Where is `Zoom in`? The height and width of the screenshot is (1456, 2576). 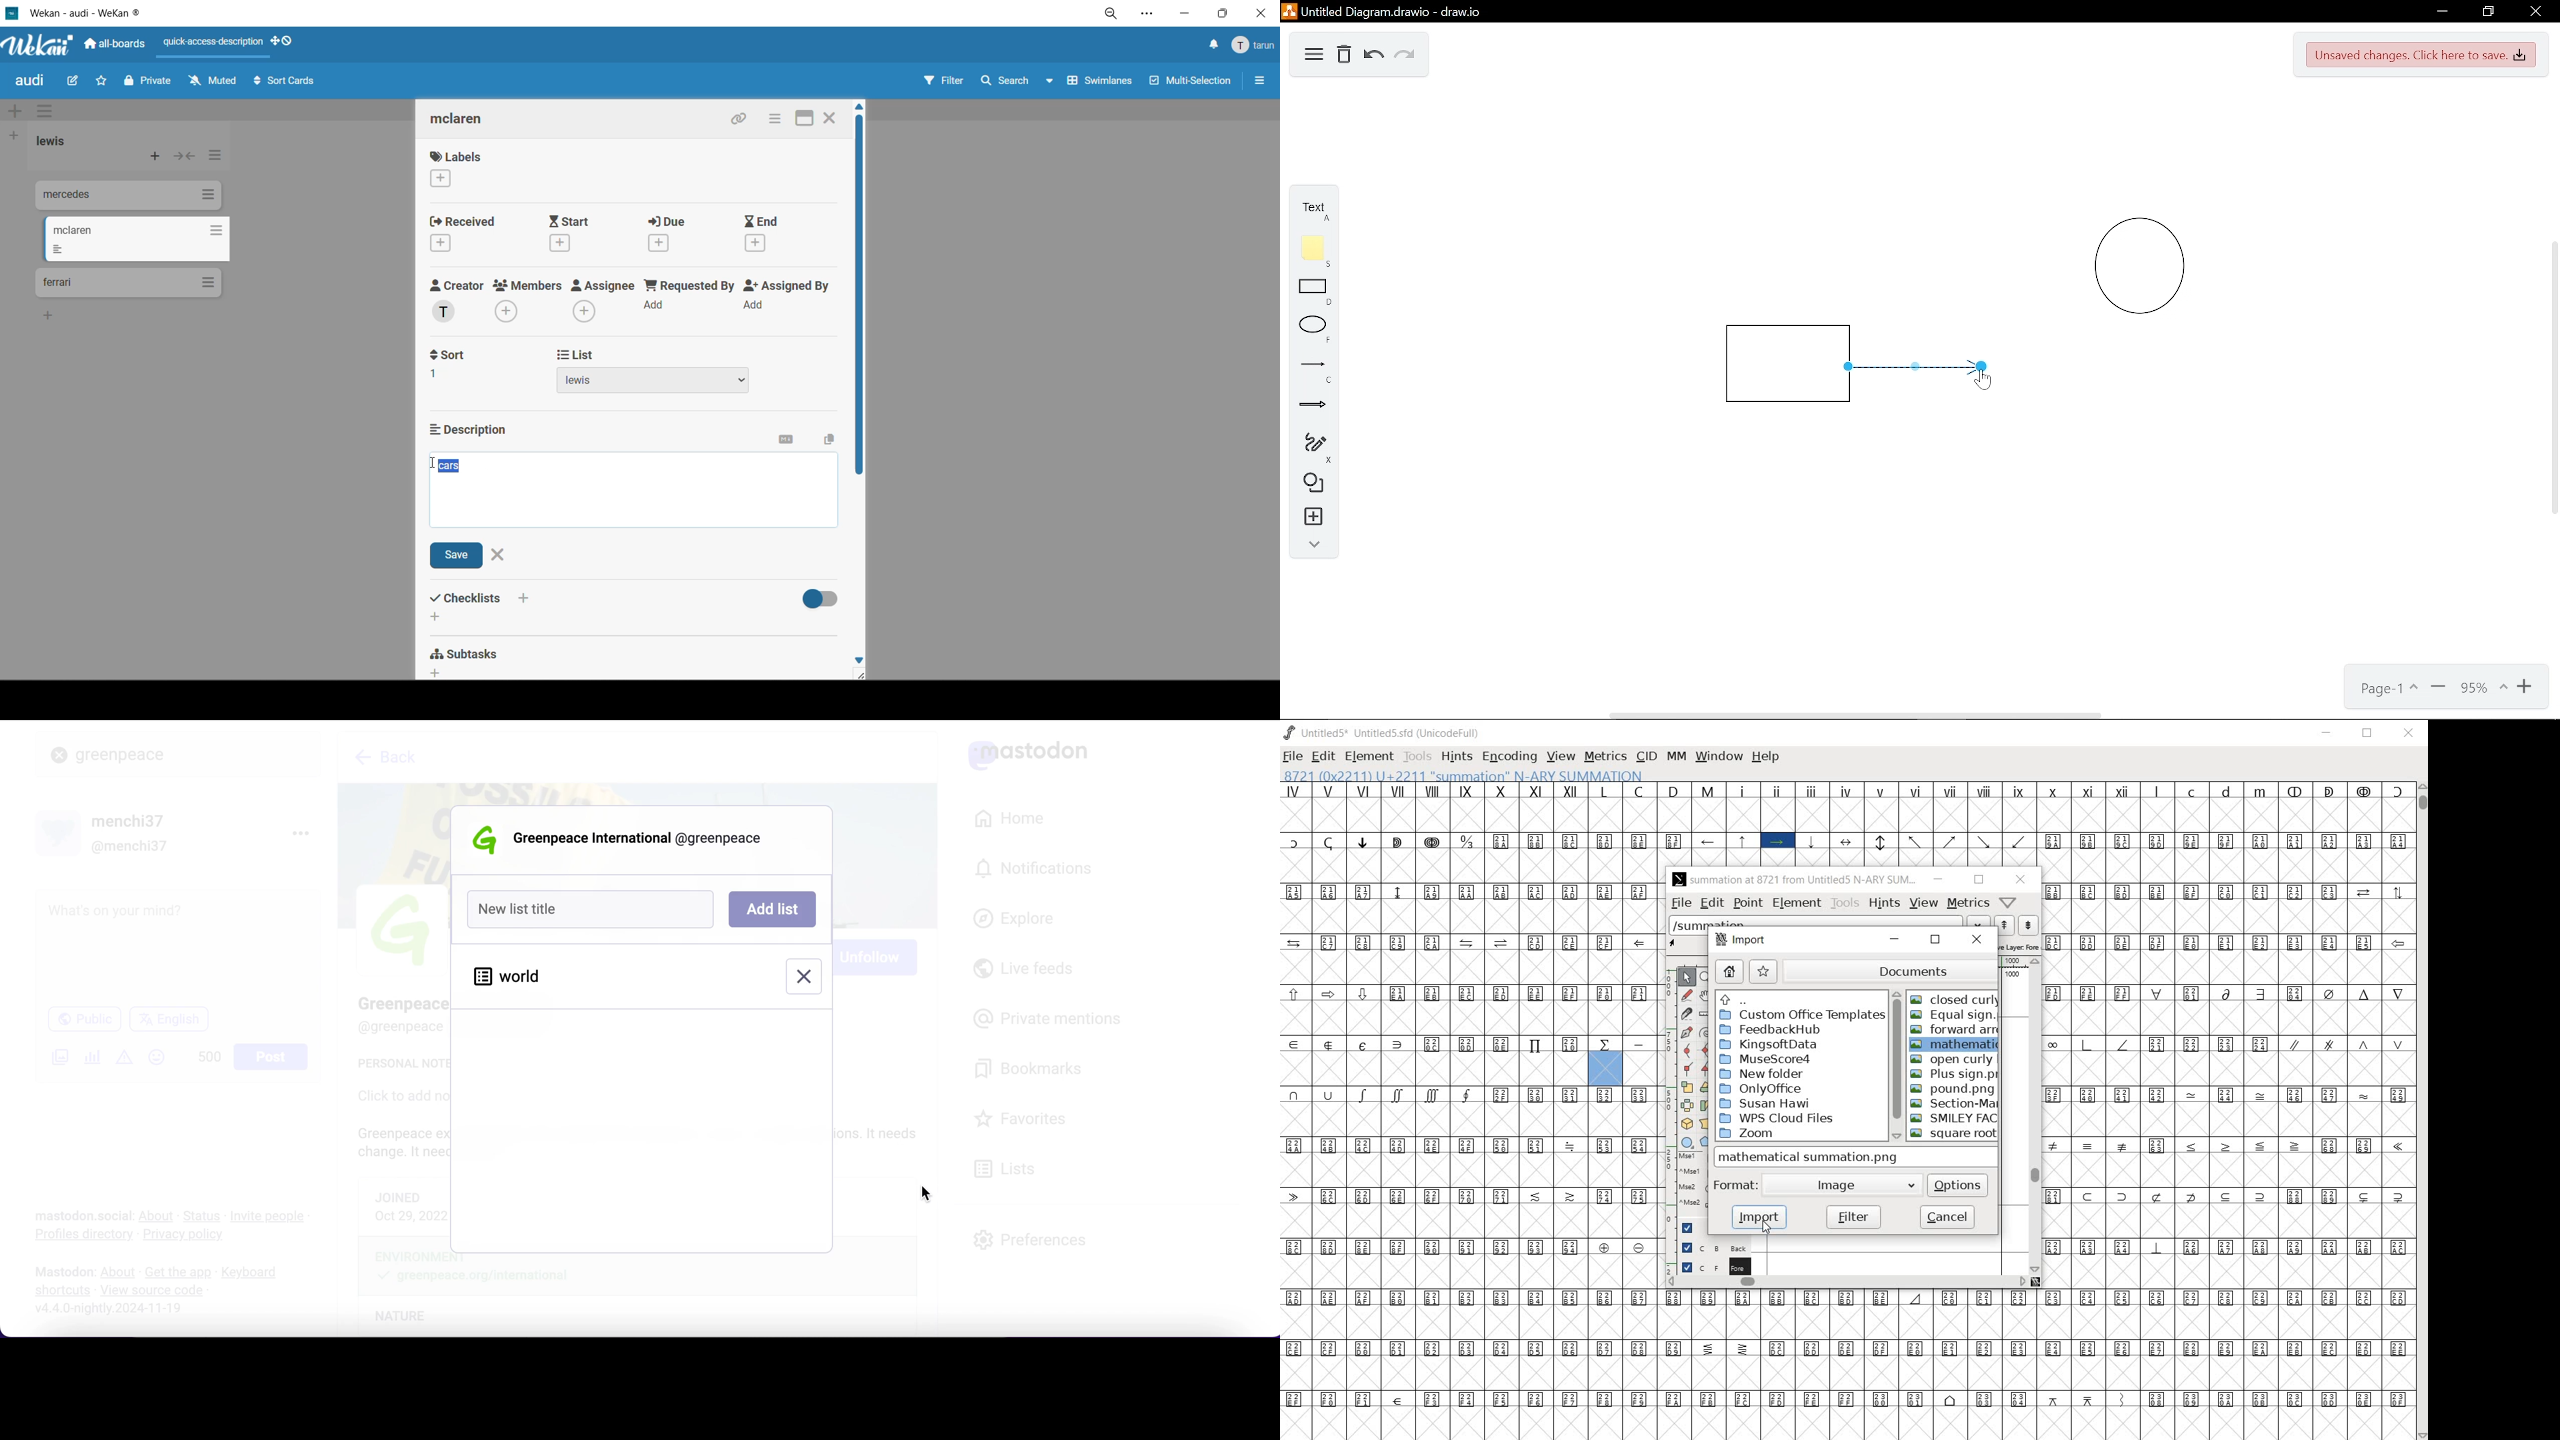 Zoom in is located at coordinates (2526, 688).